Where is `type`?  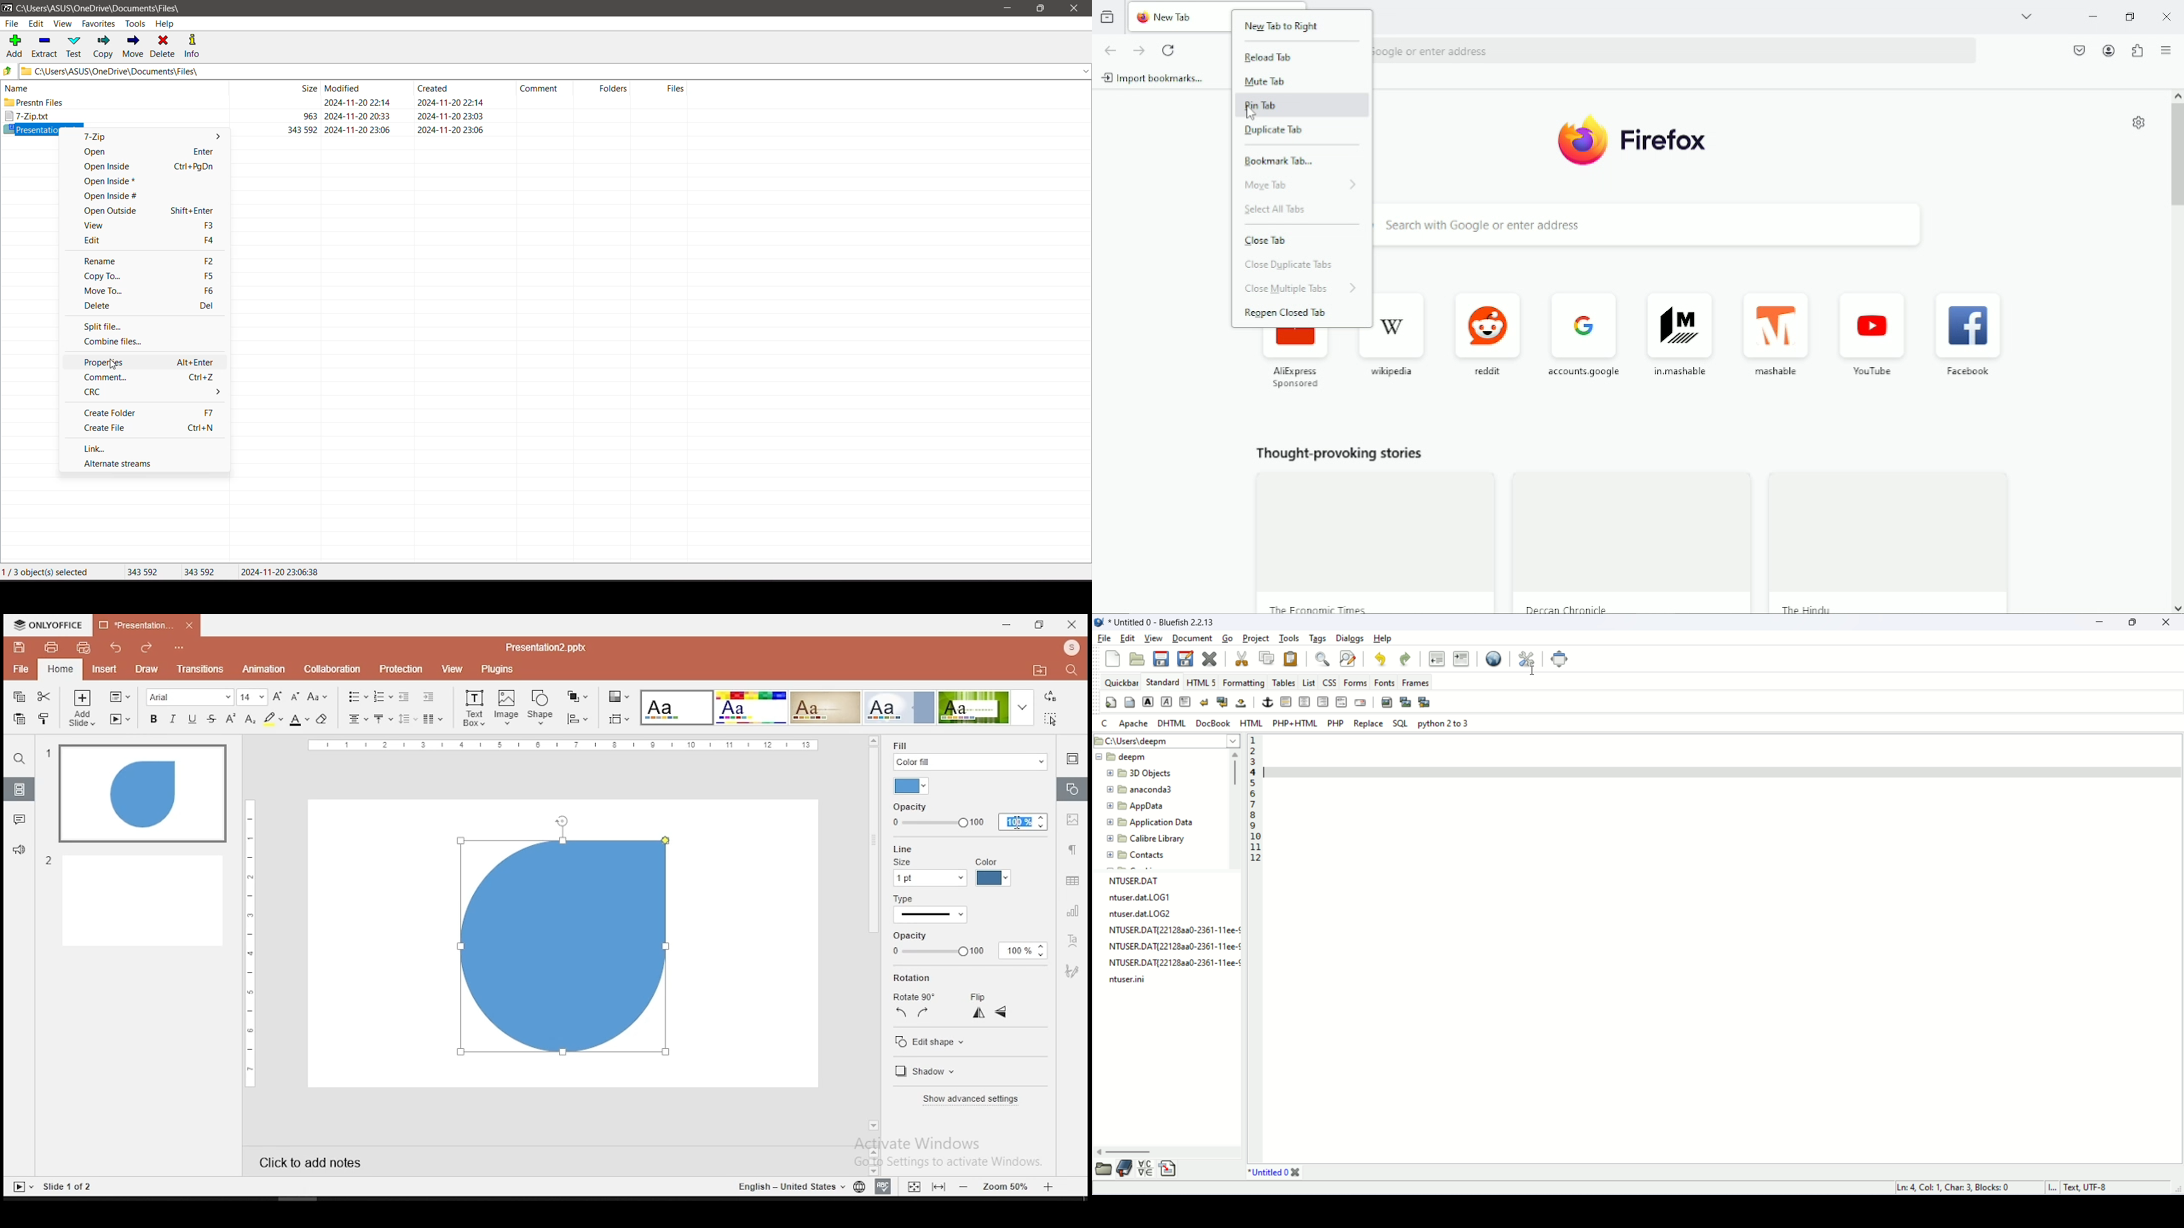
type is located at coordinates (904, 901).